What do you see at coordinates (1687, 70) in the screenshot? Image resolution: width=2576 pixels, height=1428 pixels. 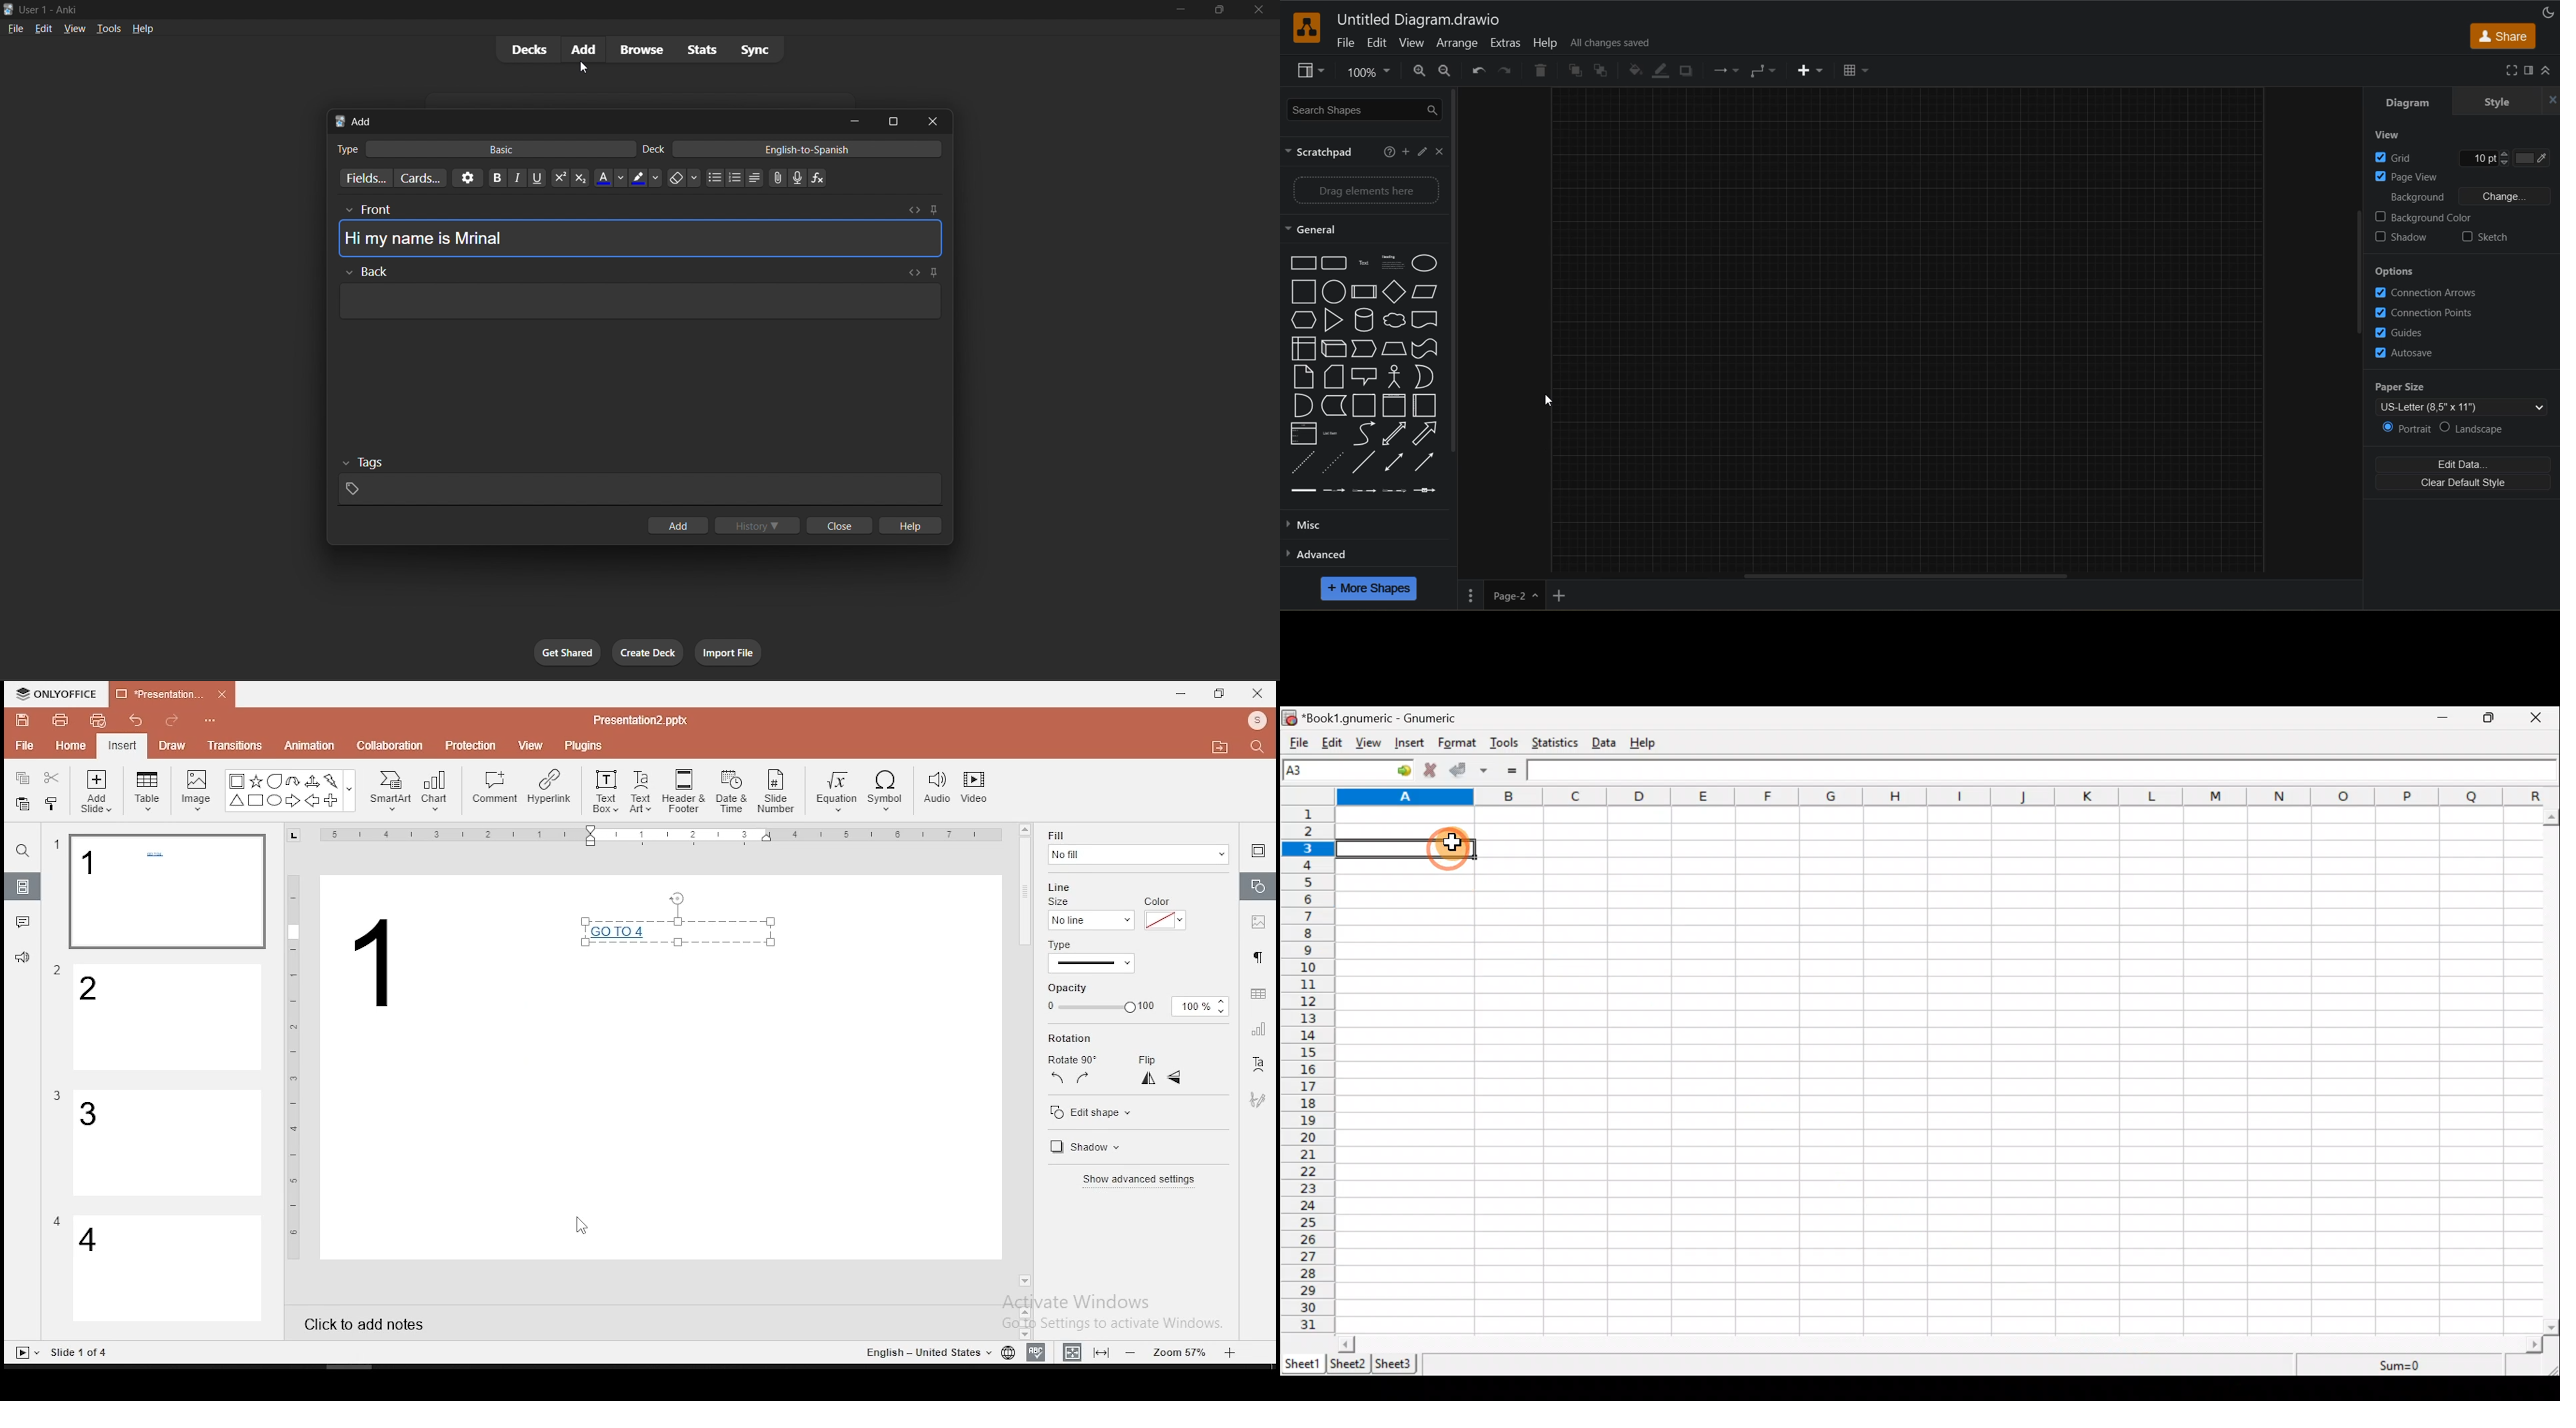 I see `shadow` at bounding box center [1687, 70].